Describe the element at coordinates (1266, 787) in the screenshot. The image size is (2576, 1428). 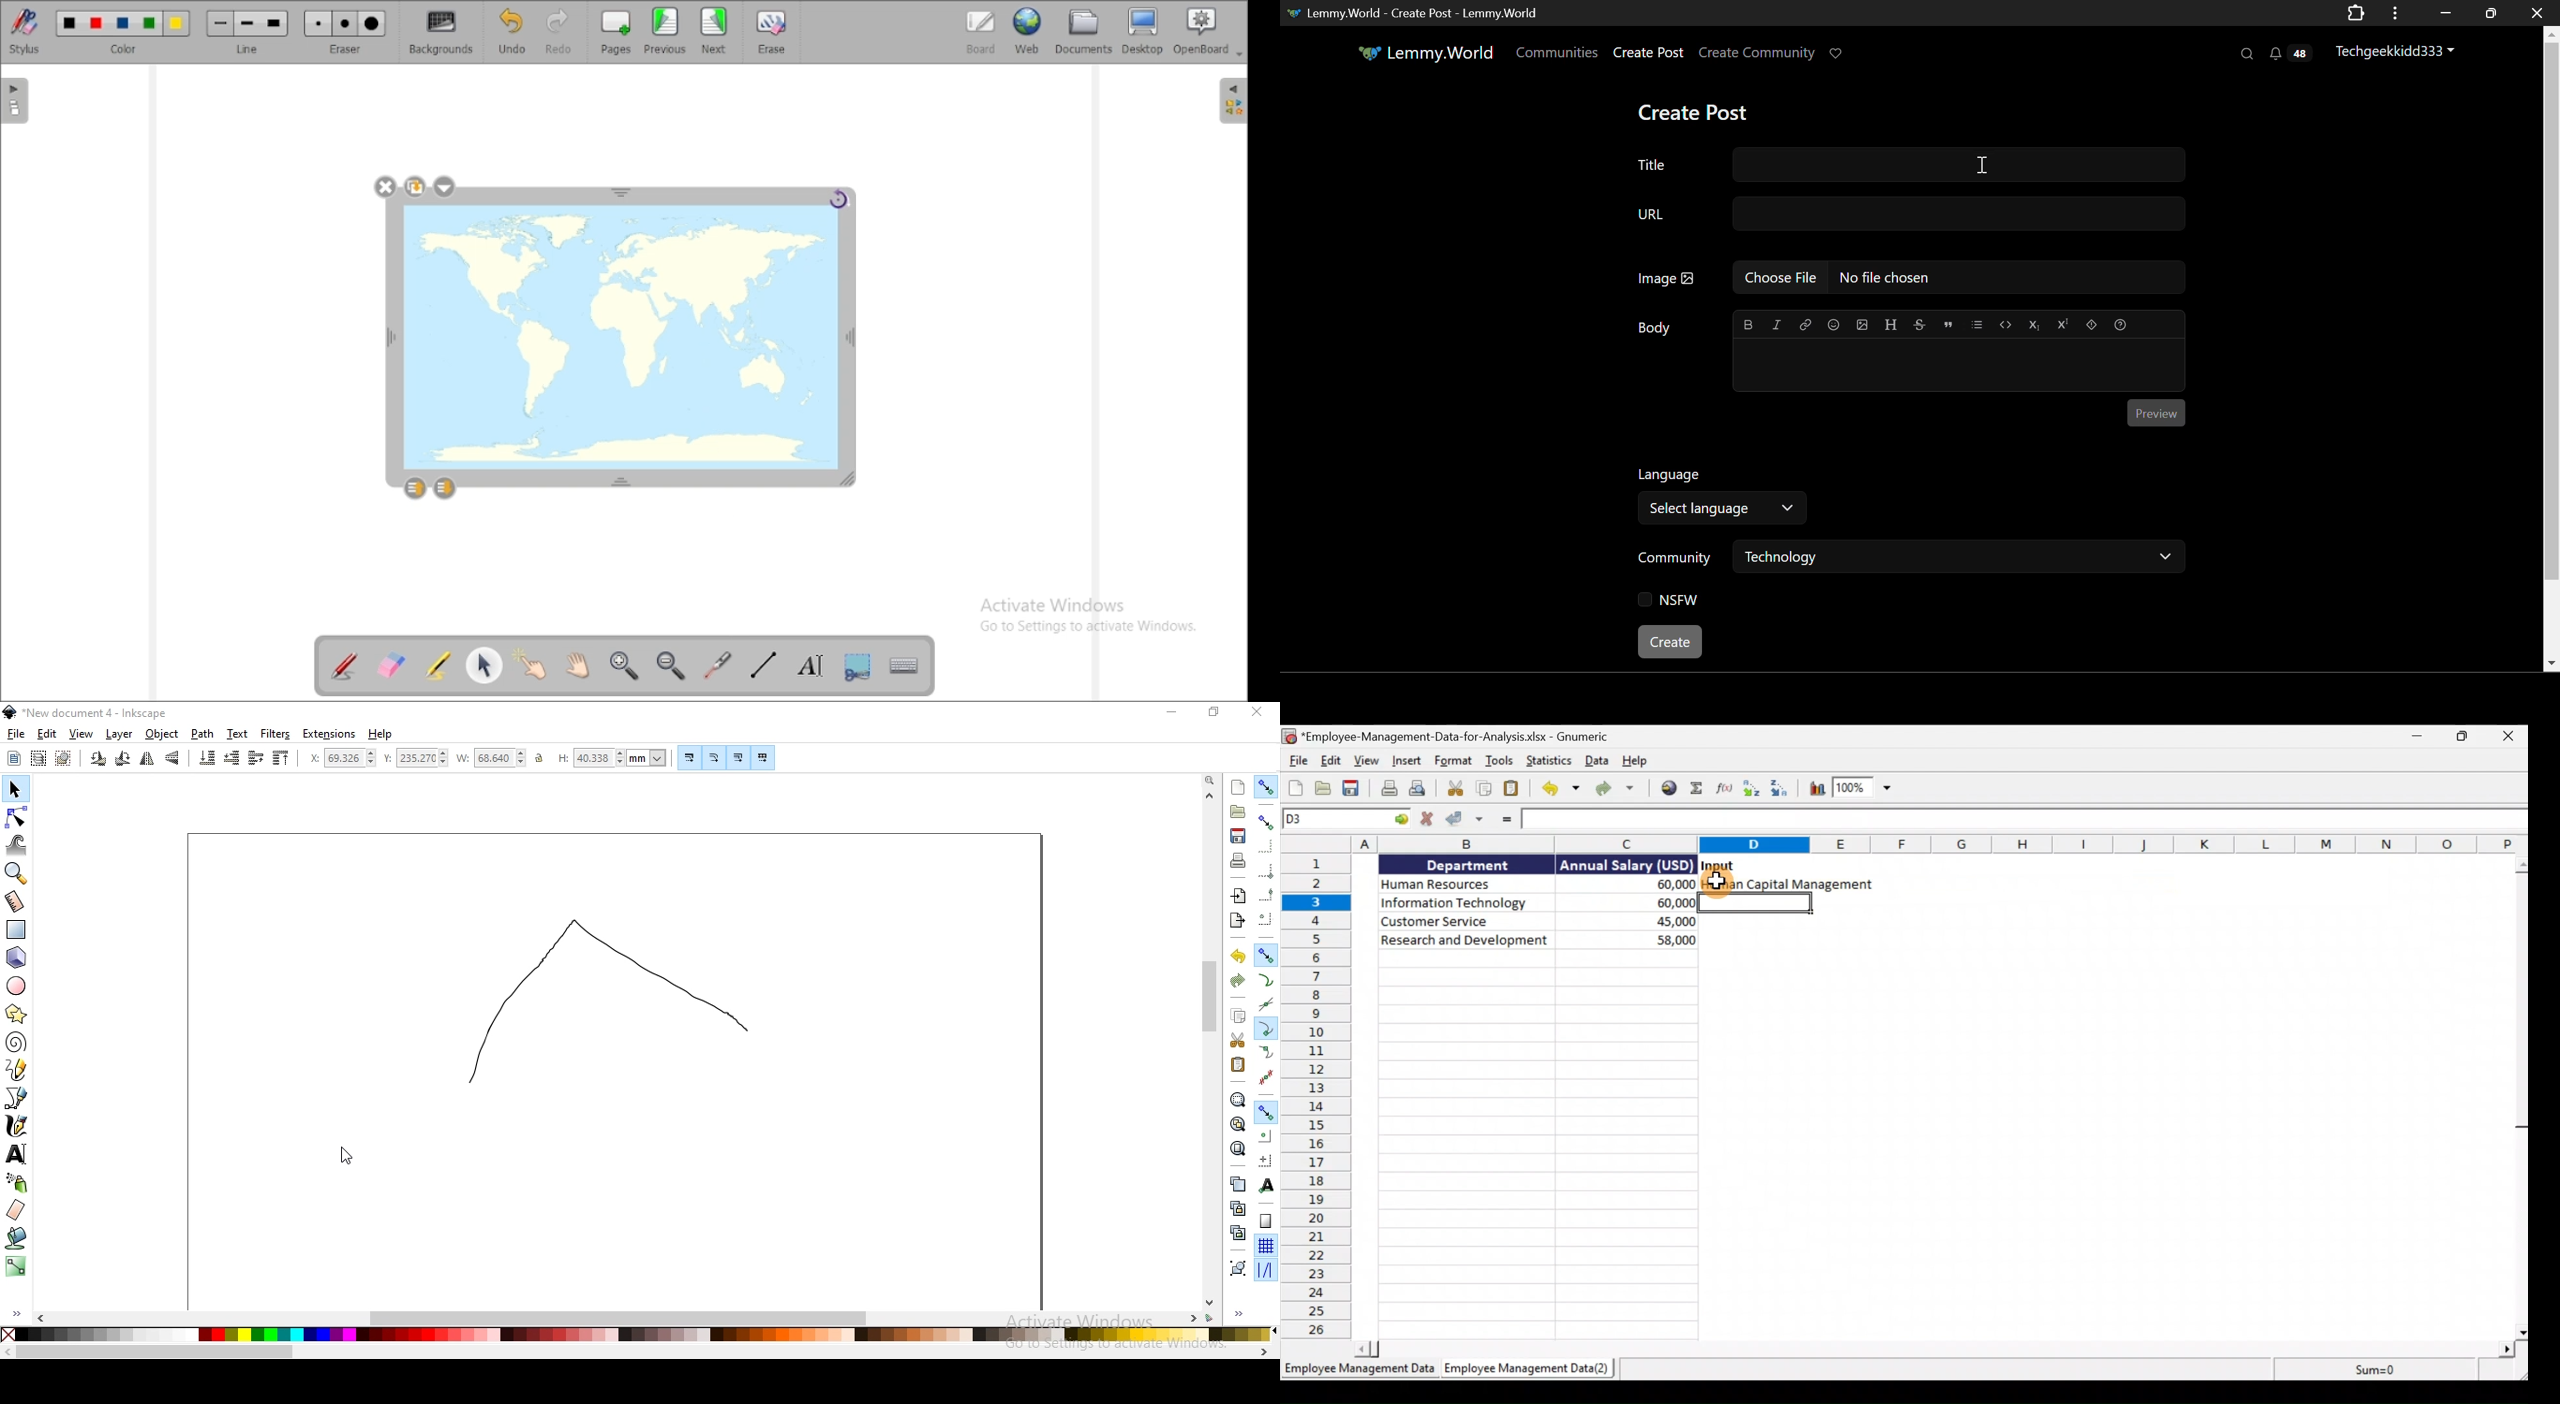
I see `enable snapping` at that location.